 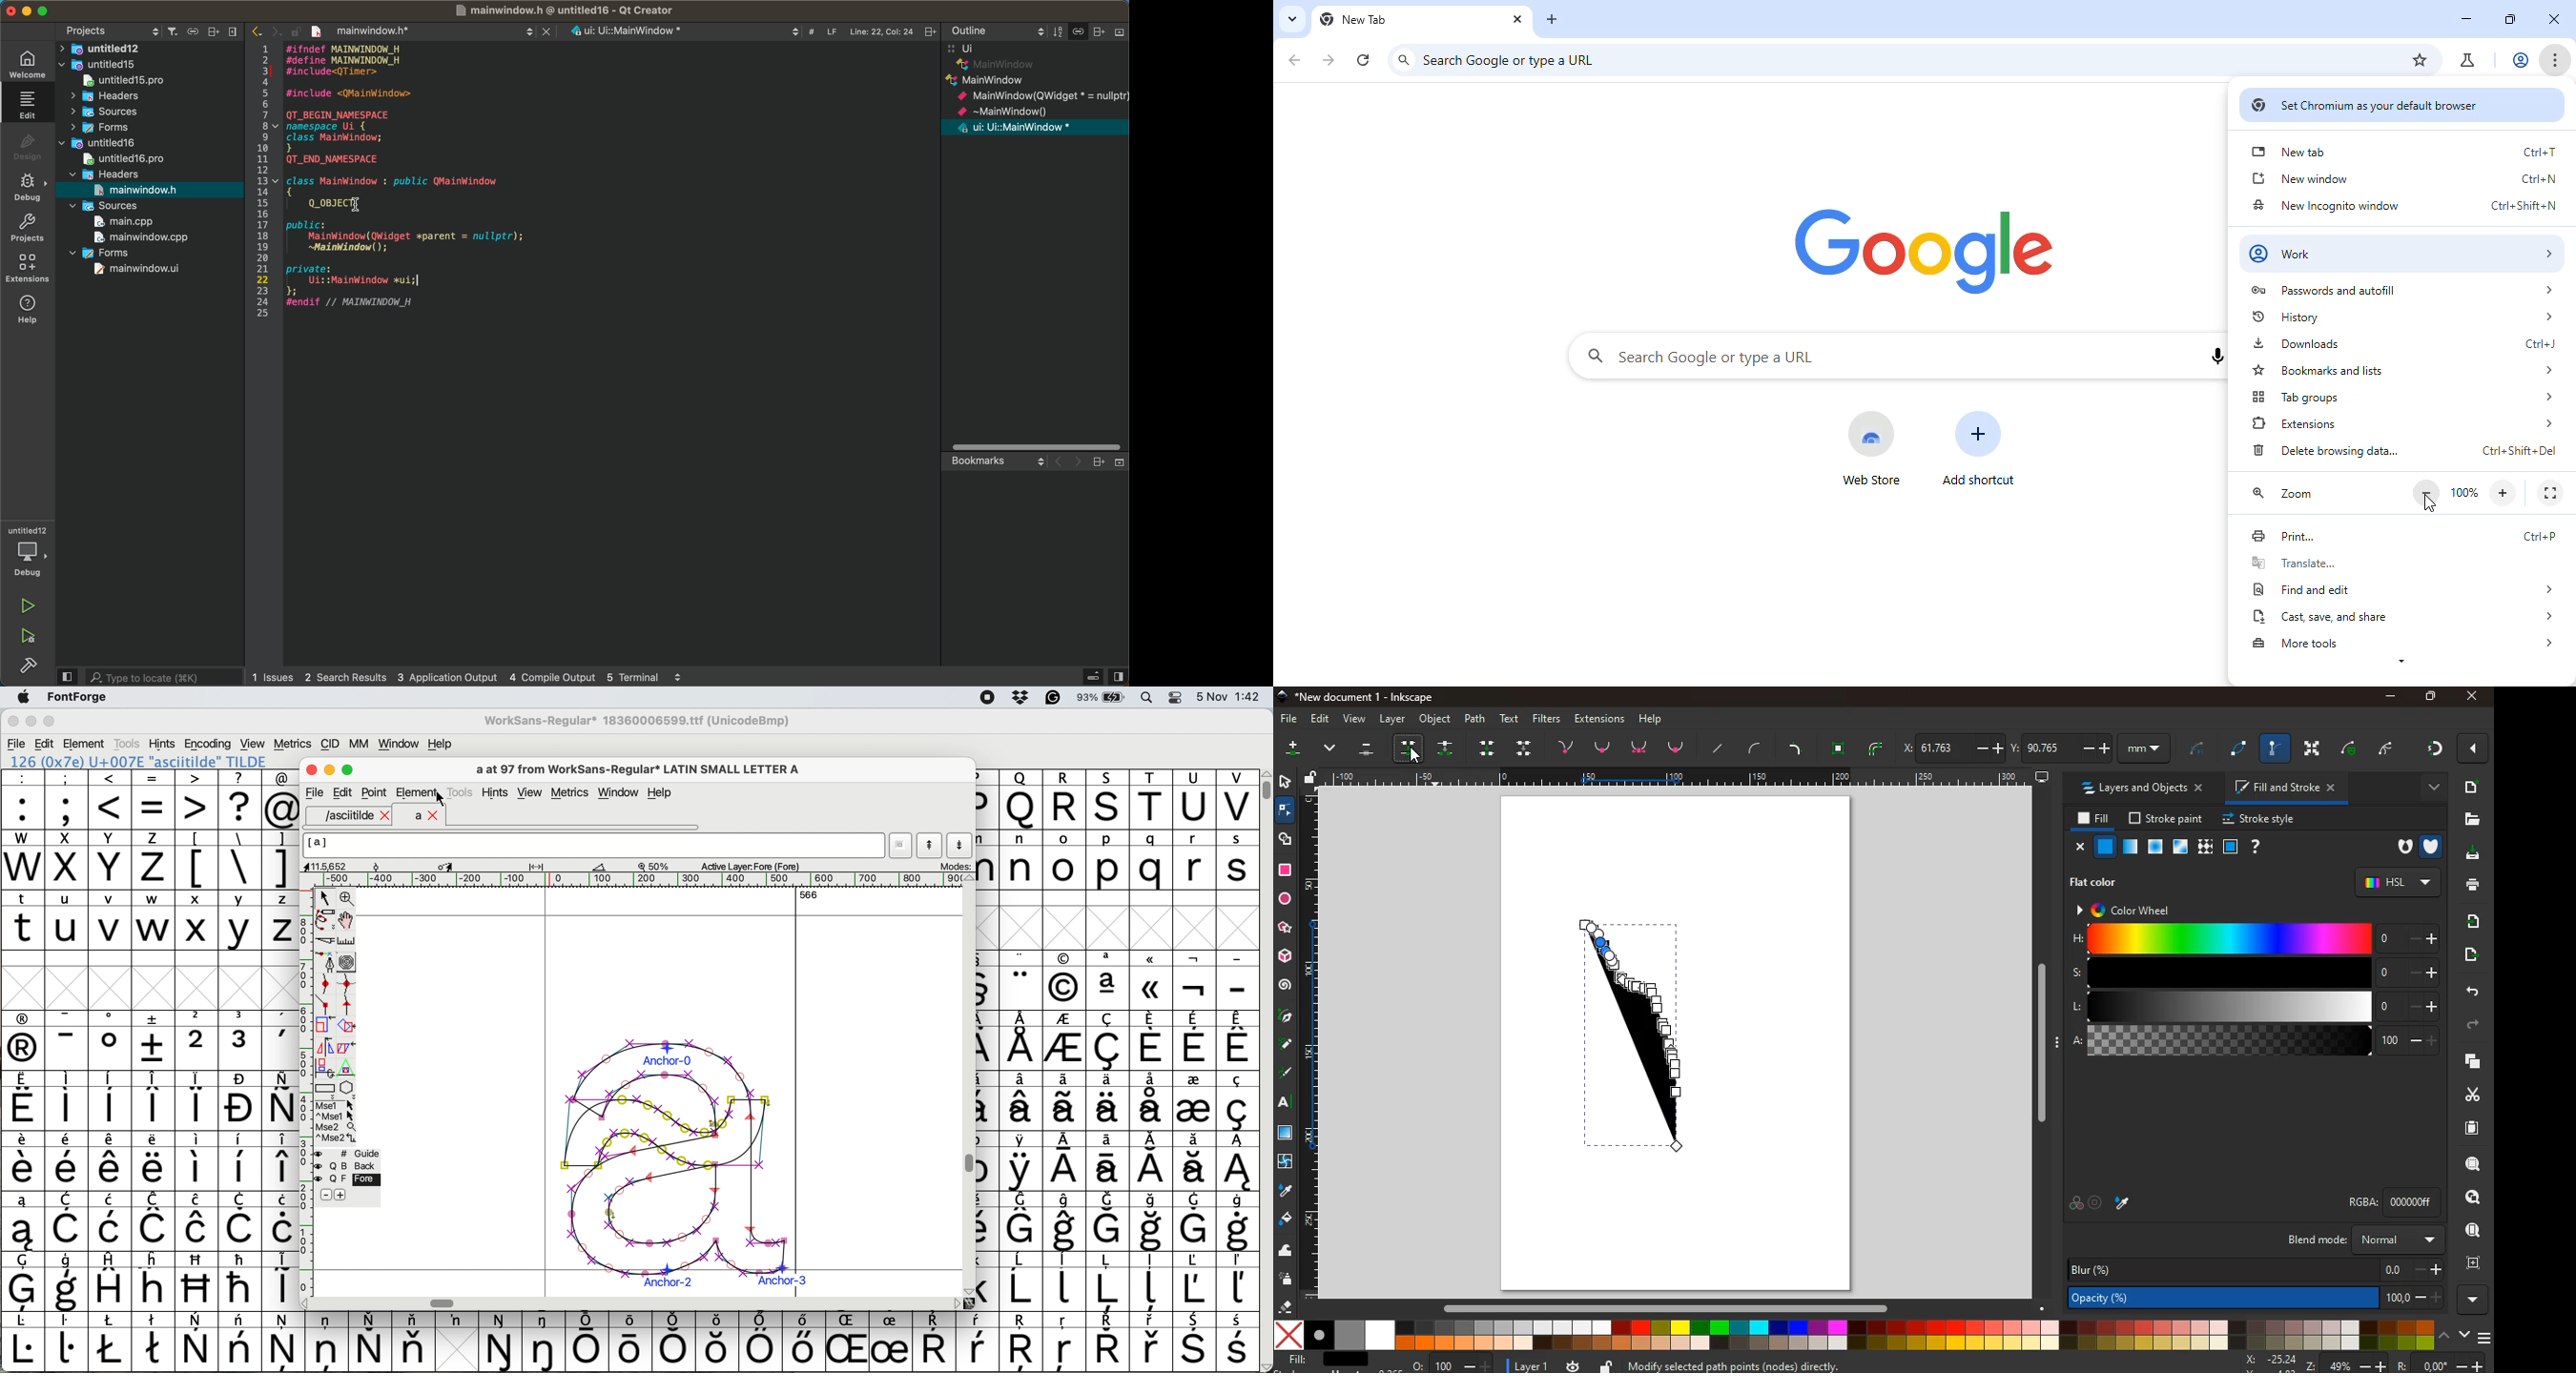 What do you see at coordinates (1193, 1100) in the screenshot?
I see `symbol` at bounding box center [1193, 1100].